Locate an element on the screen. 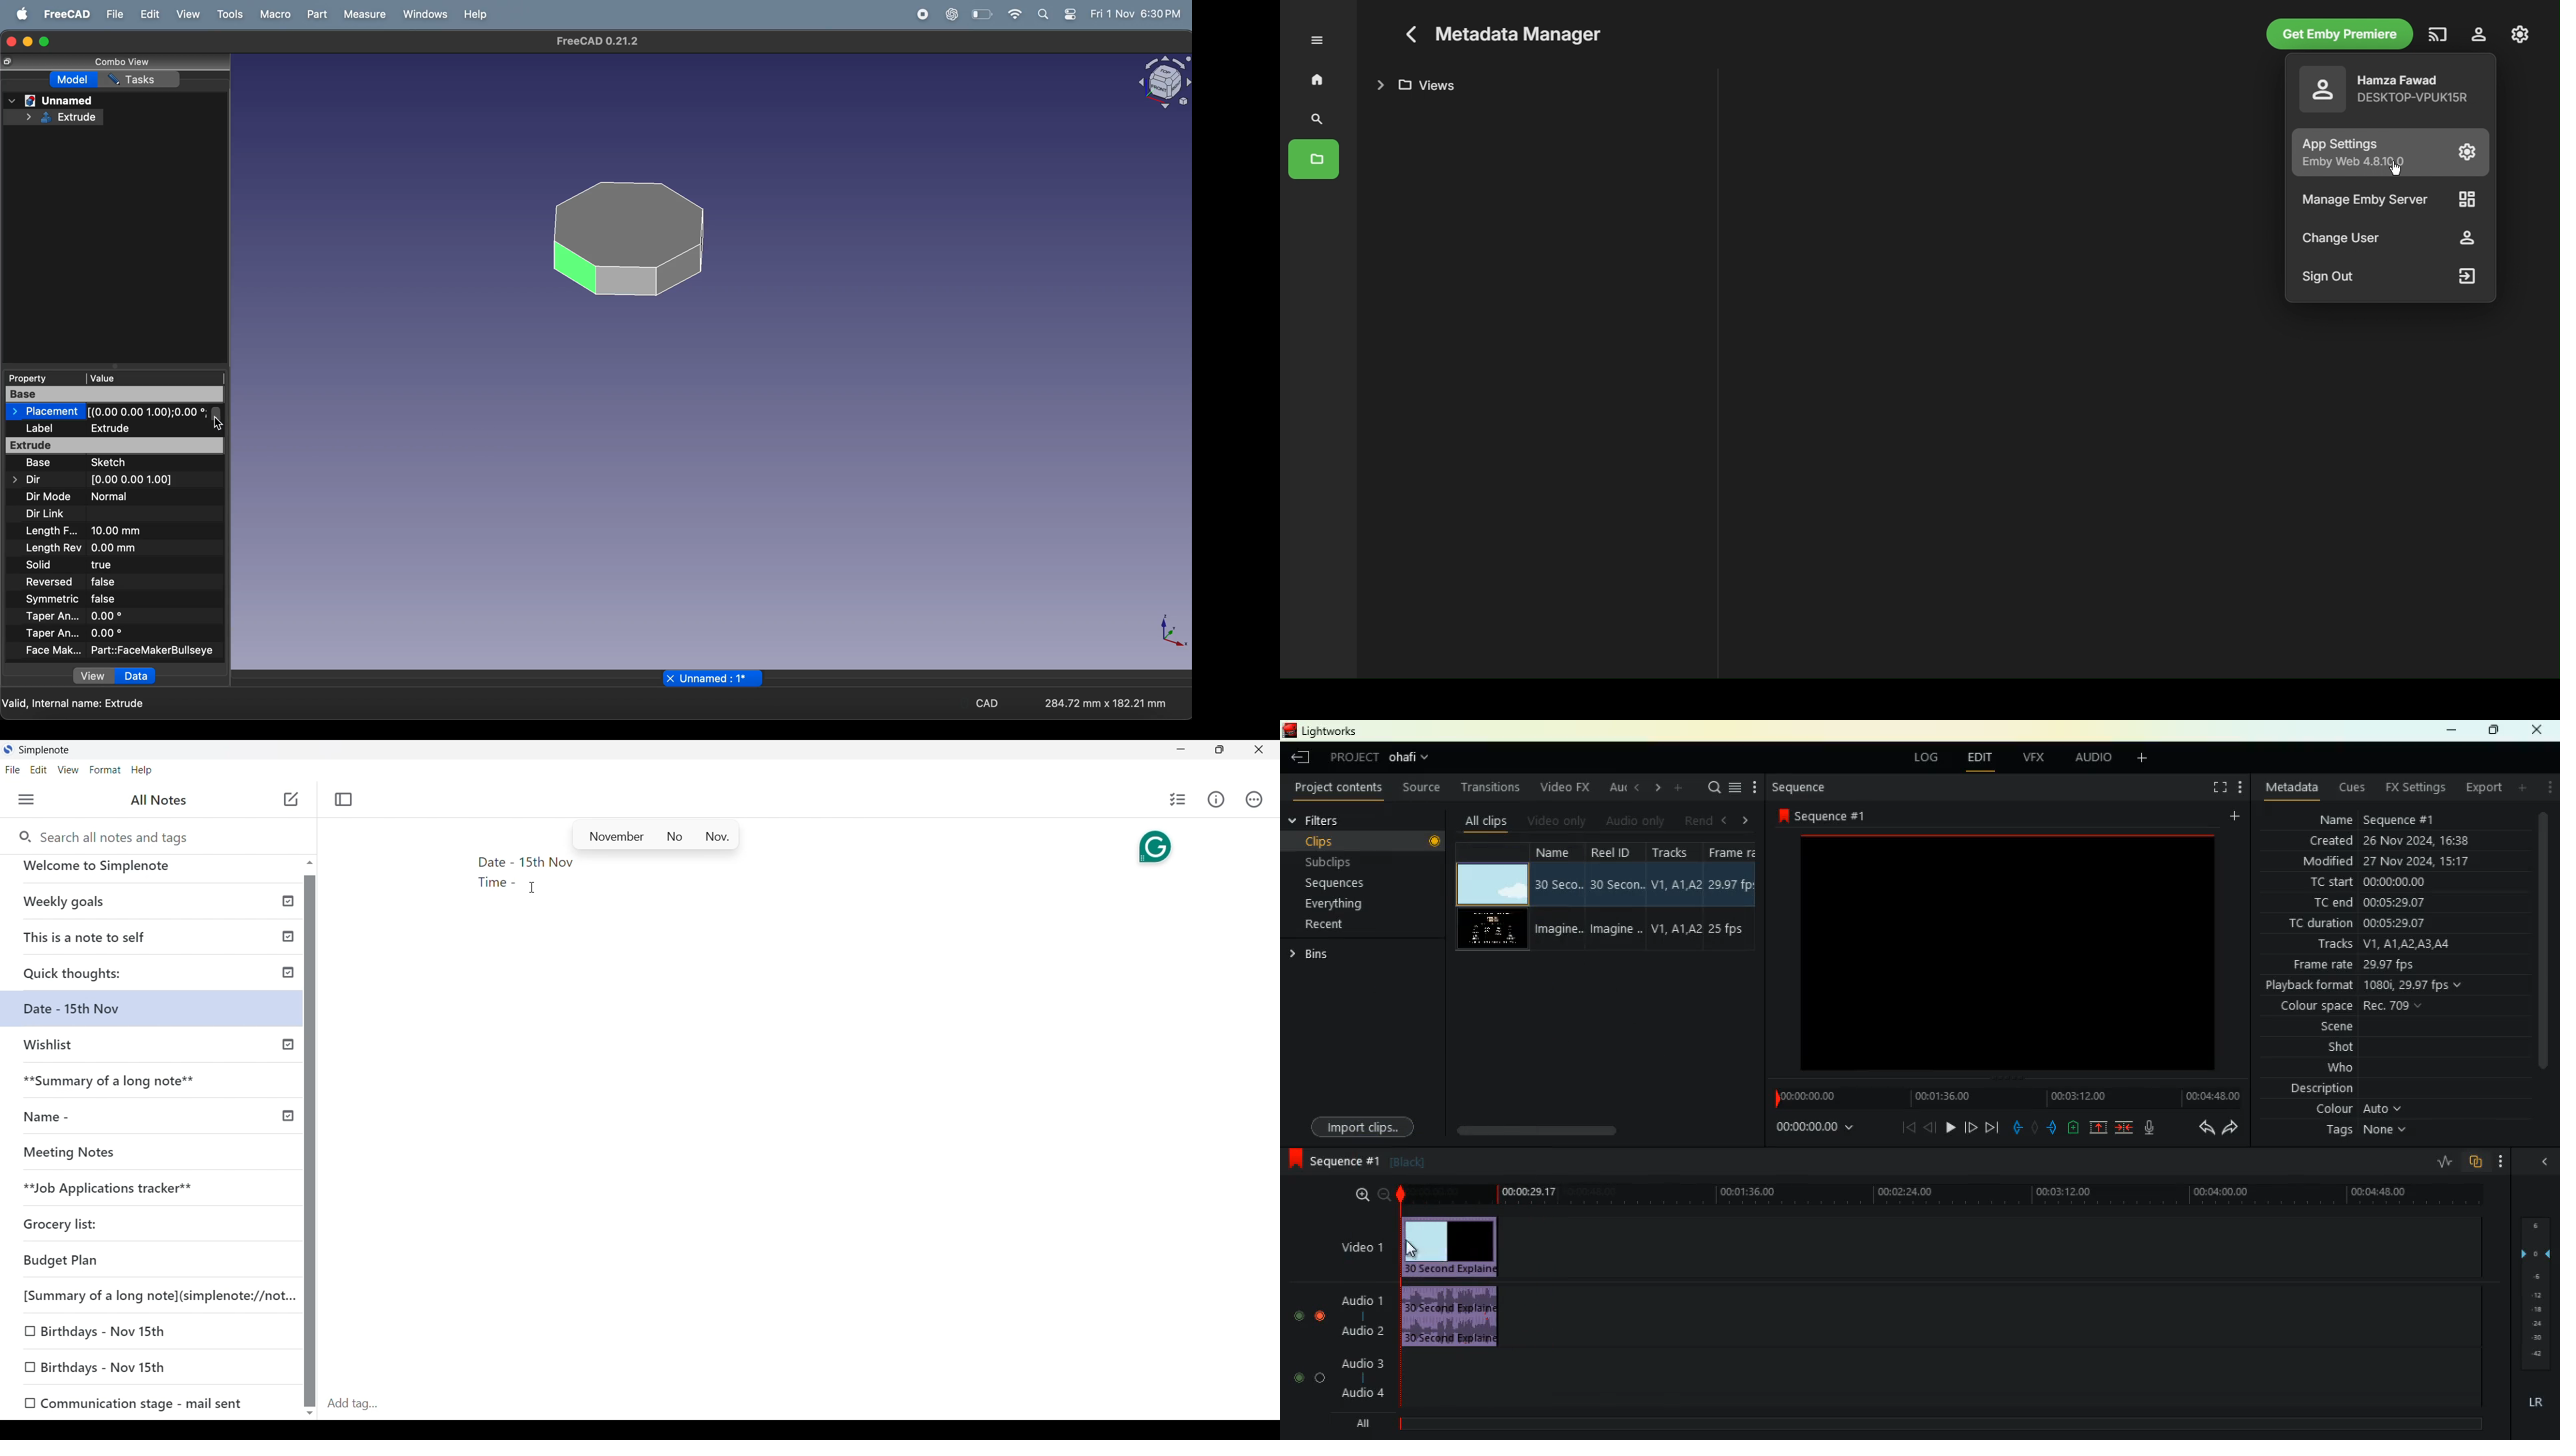  file is located at coordinates (114, 14).